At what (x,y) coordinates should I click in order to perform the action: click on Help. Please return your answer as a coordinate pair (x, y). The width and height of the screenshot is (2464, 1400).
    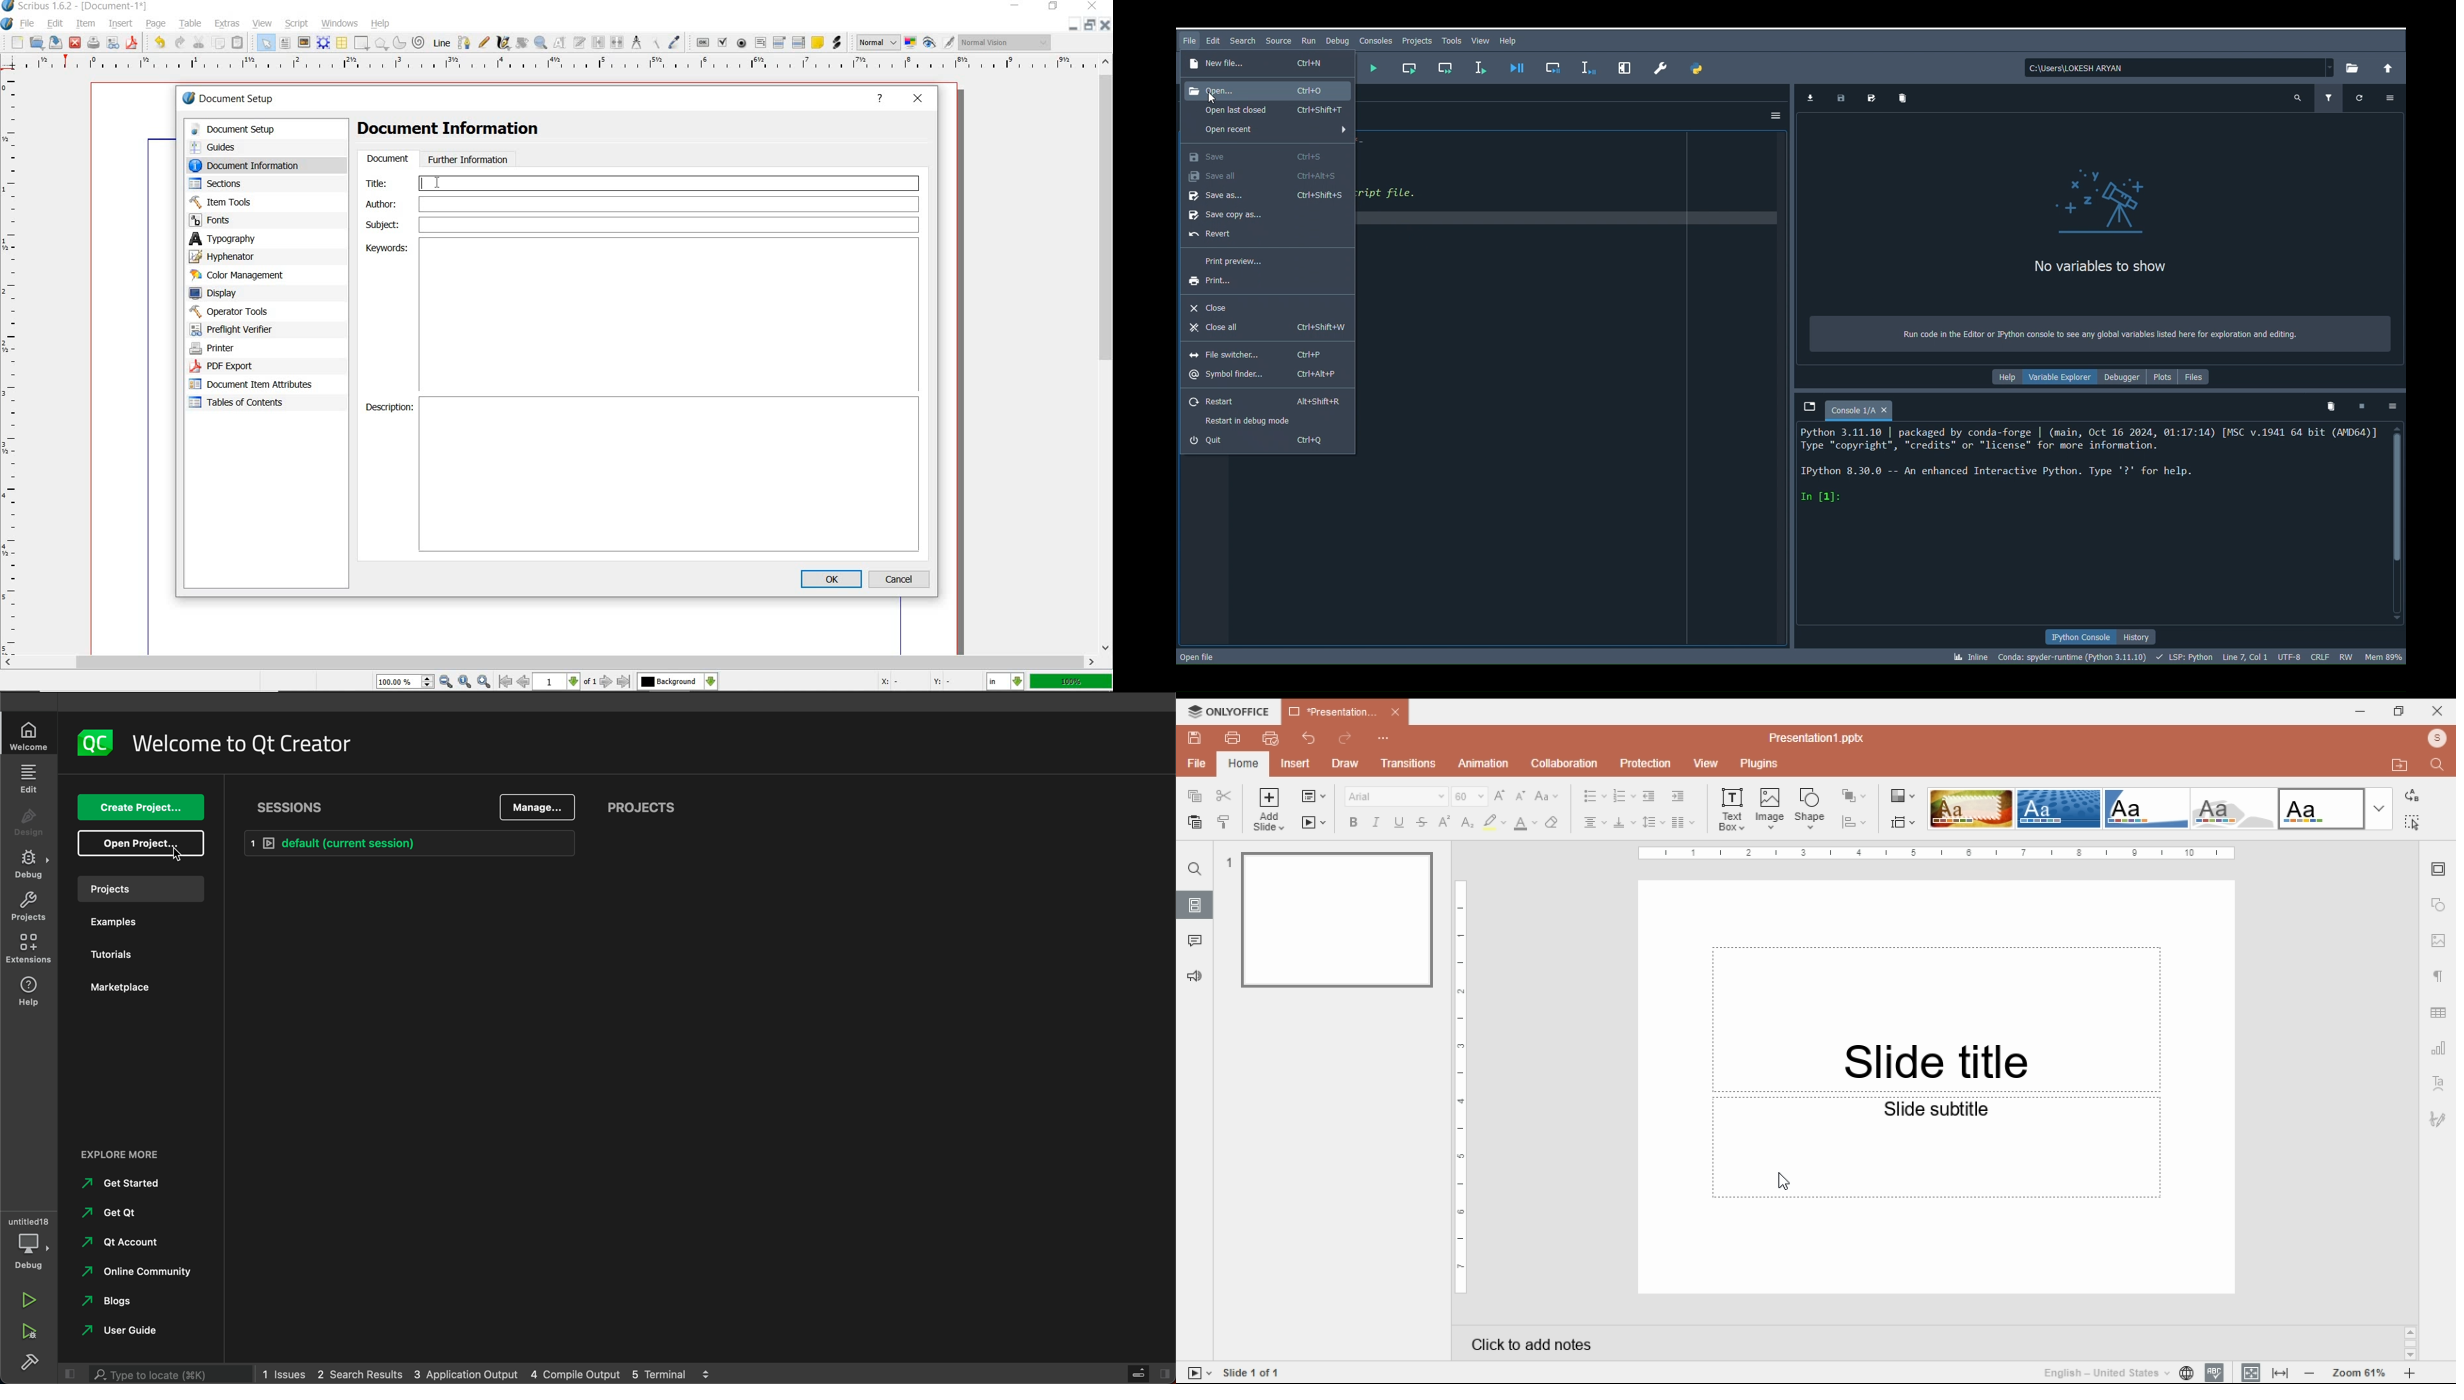
    Looking at the image, I should click on (2003, 377).